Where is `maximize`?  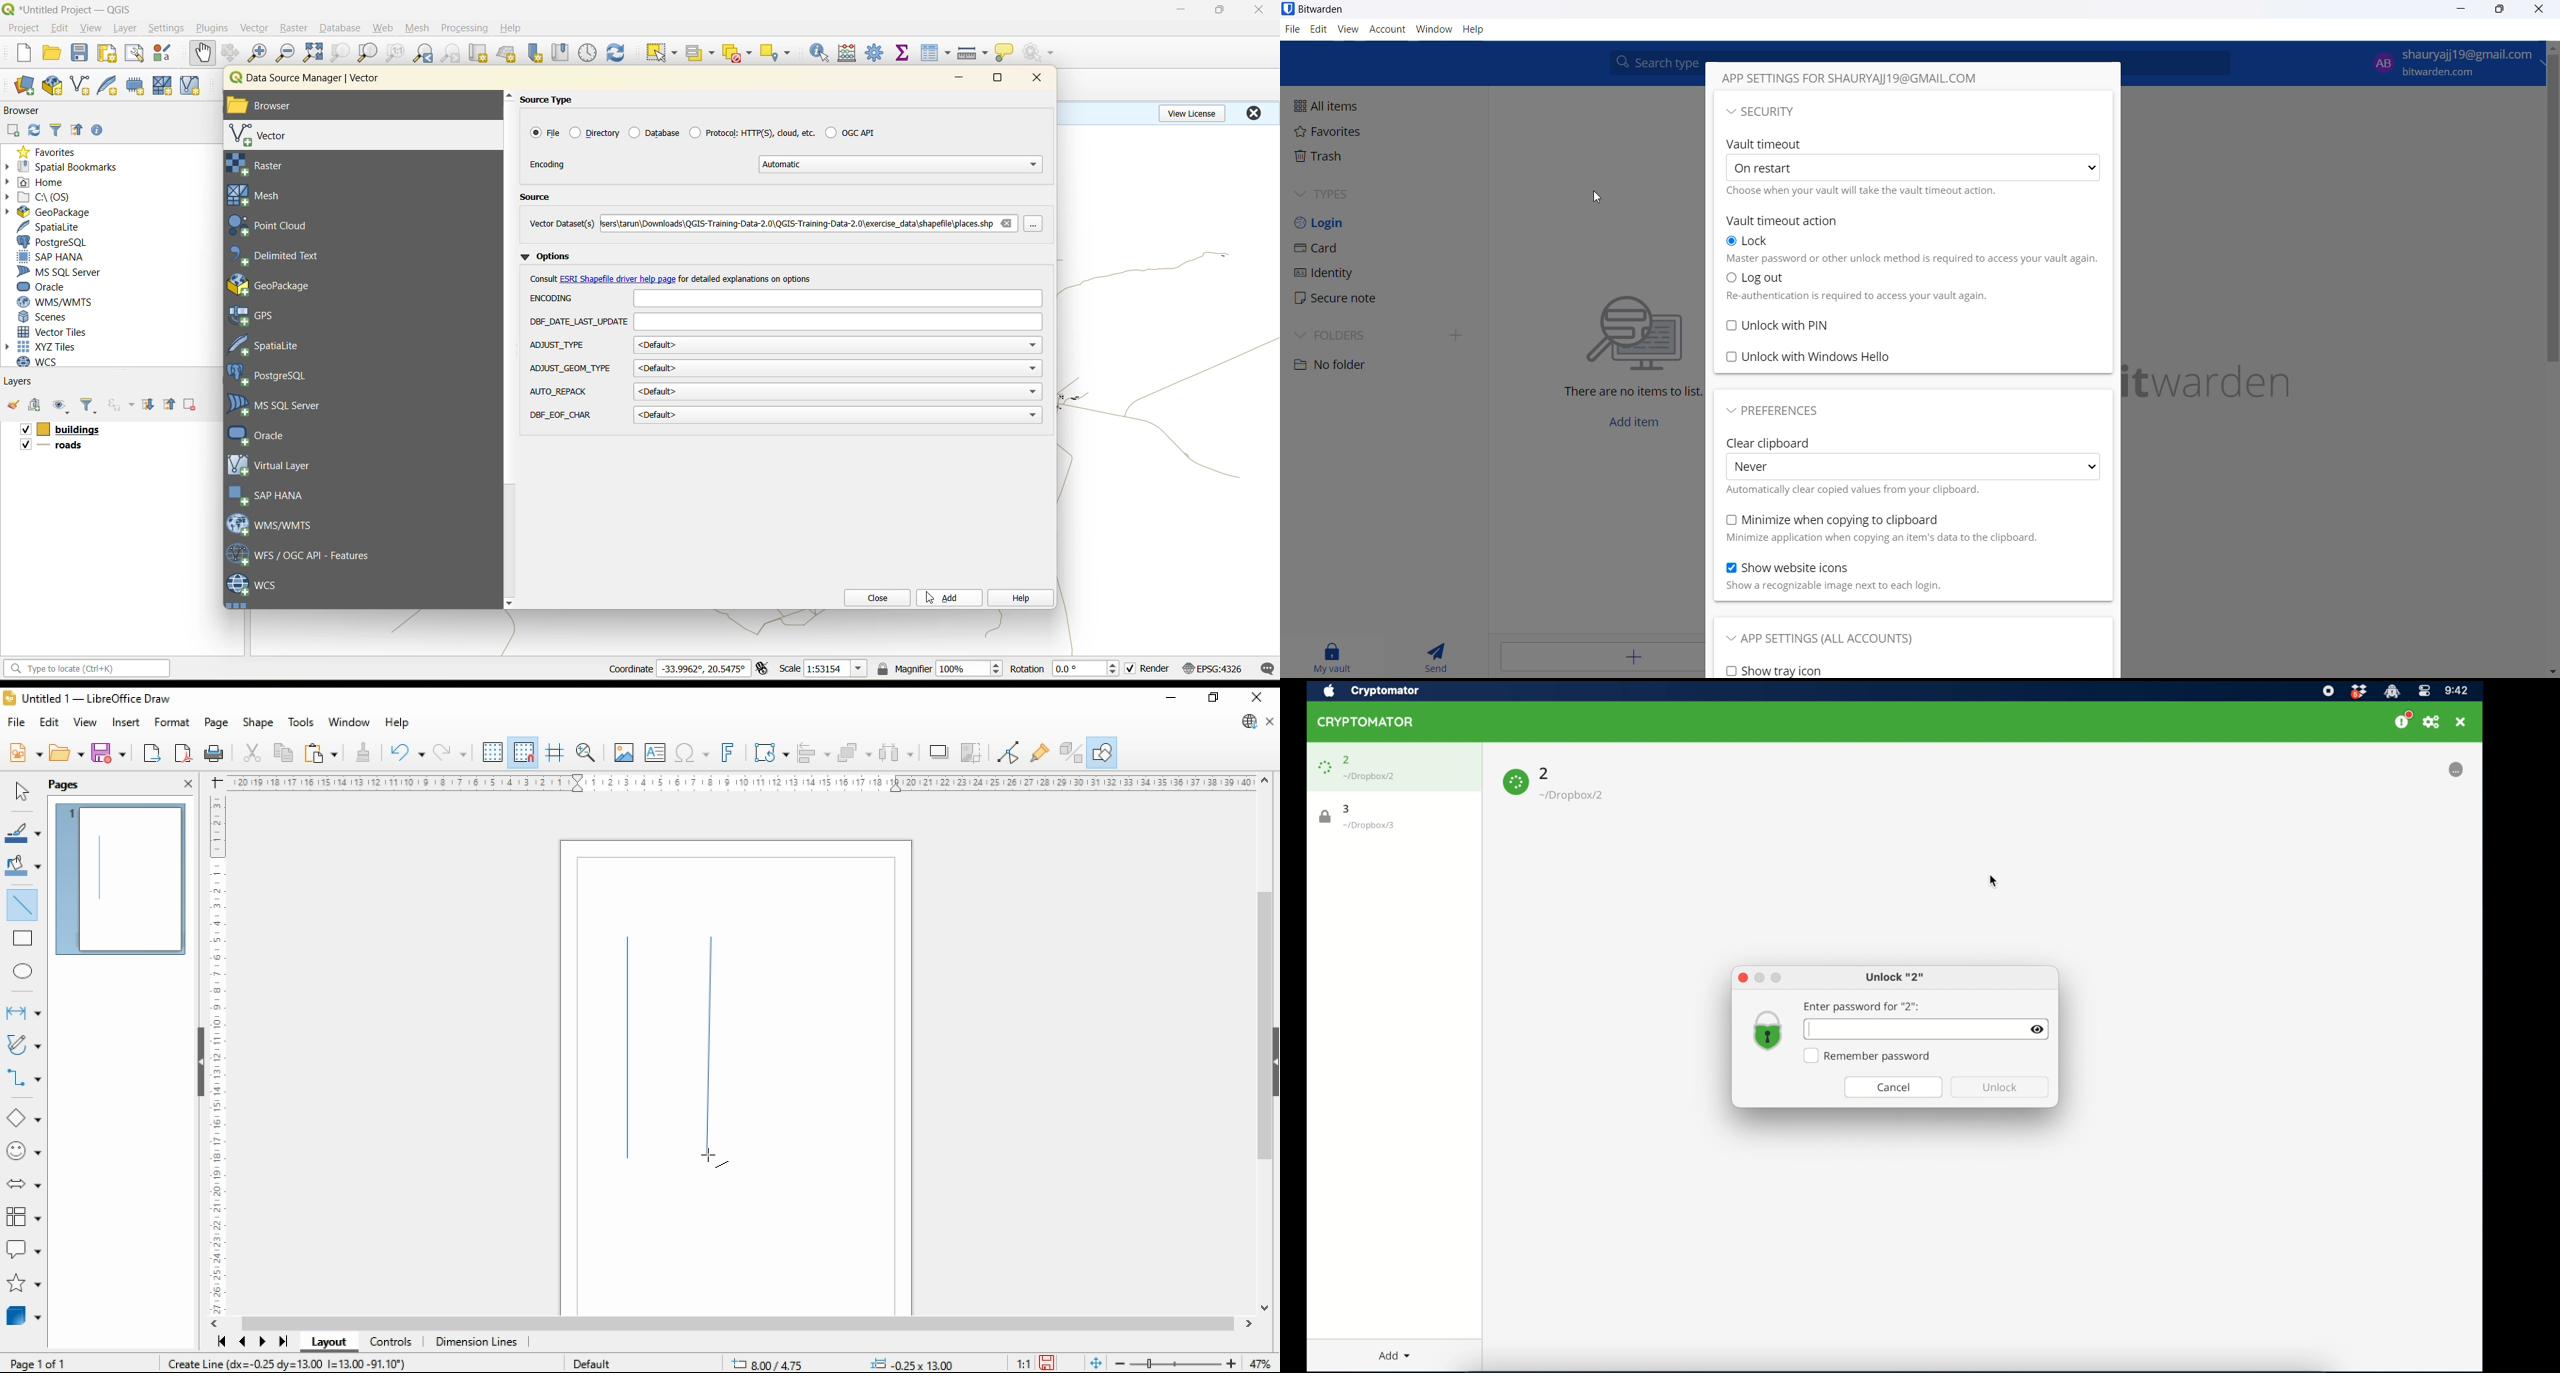
maximize is located at coordinates (1777, 978).